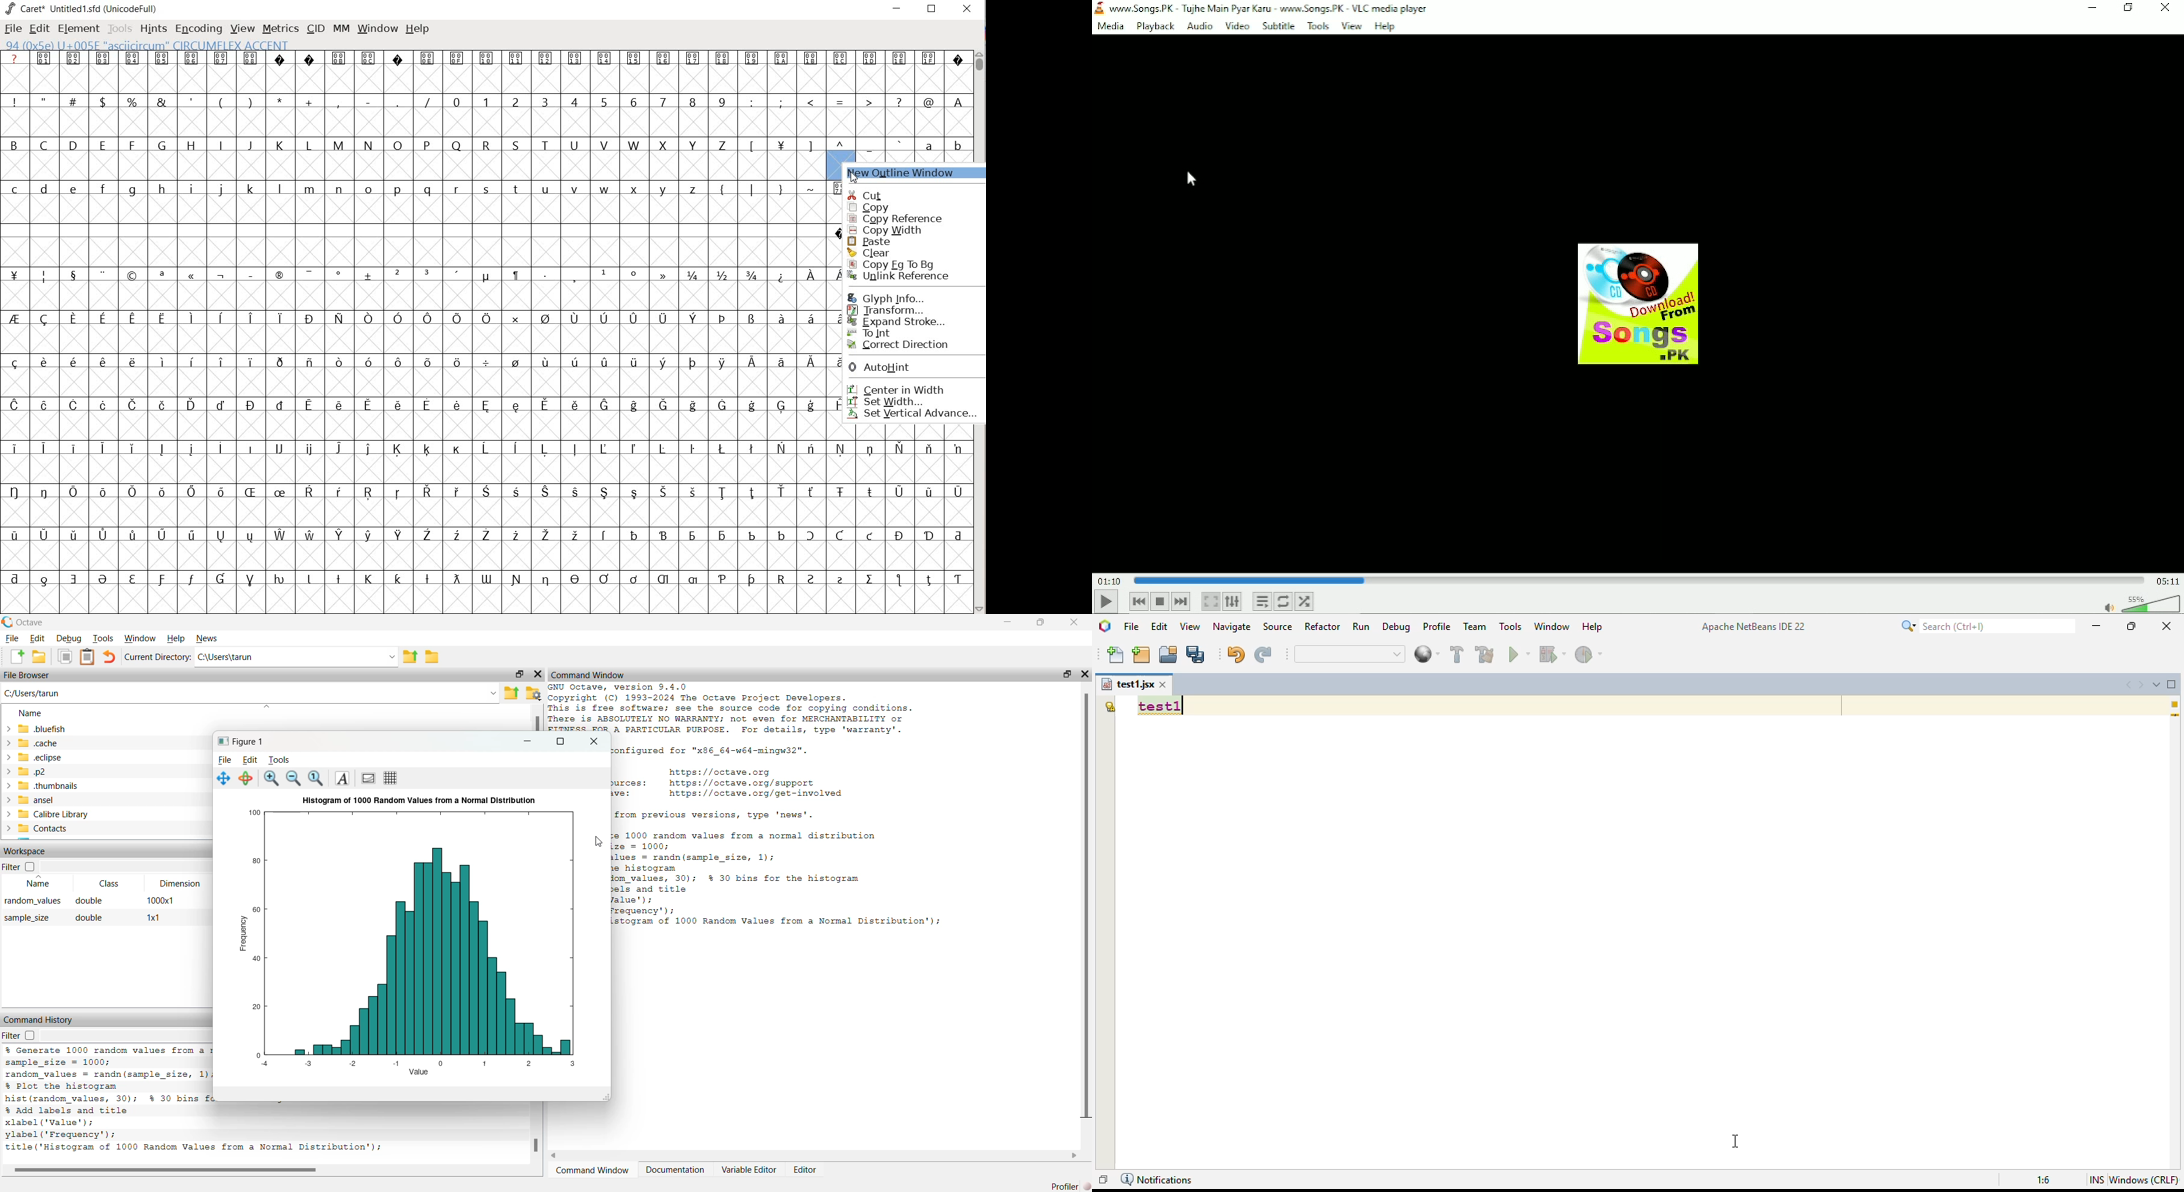 Image resolution: width=2184 pixels, height=1204 pixels. What do you see at coordinates (19, 867) in the screenshot?
I see `Filter` at bounding box center [19, 867].